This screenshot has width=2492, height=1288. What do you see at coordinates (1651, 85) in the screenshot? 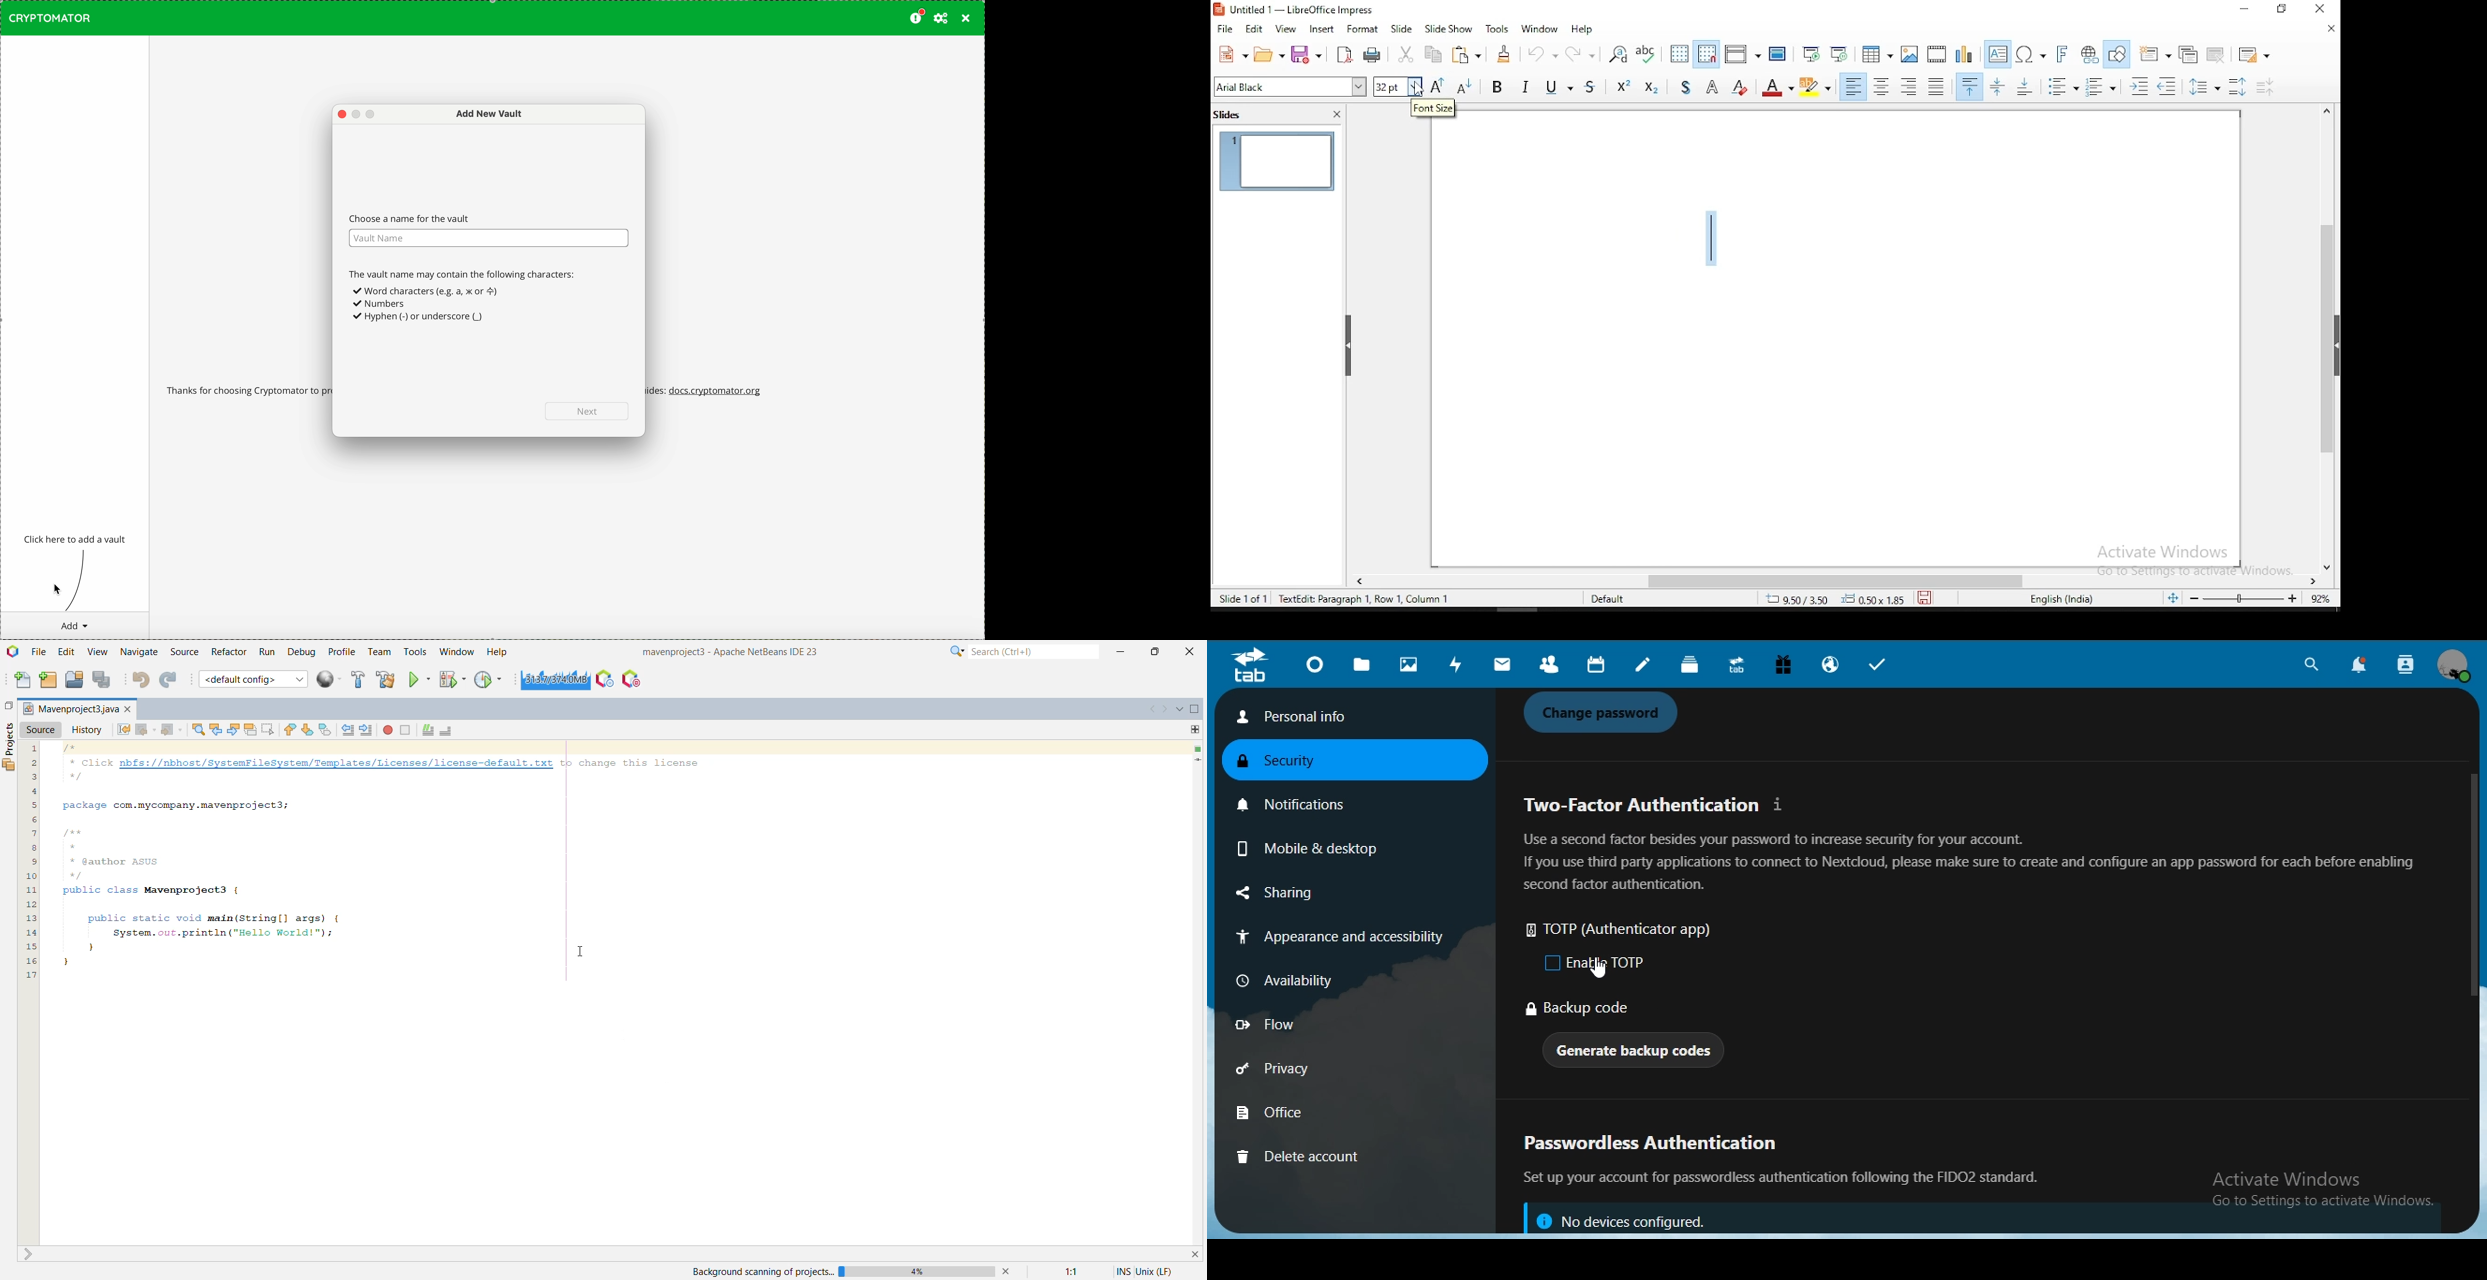
I see `Subscript` at bounding box center [1651, 85].